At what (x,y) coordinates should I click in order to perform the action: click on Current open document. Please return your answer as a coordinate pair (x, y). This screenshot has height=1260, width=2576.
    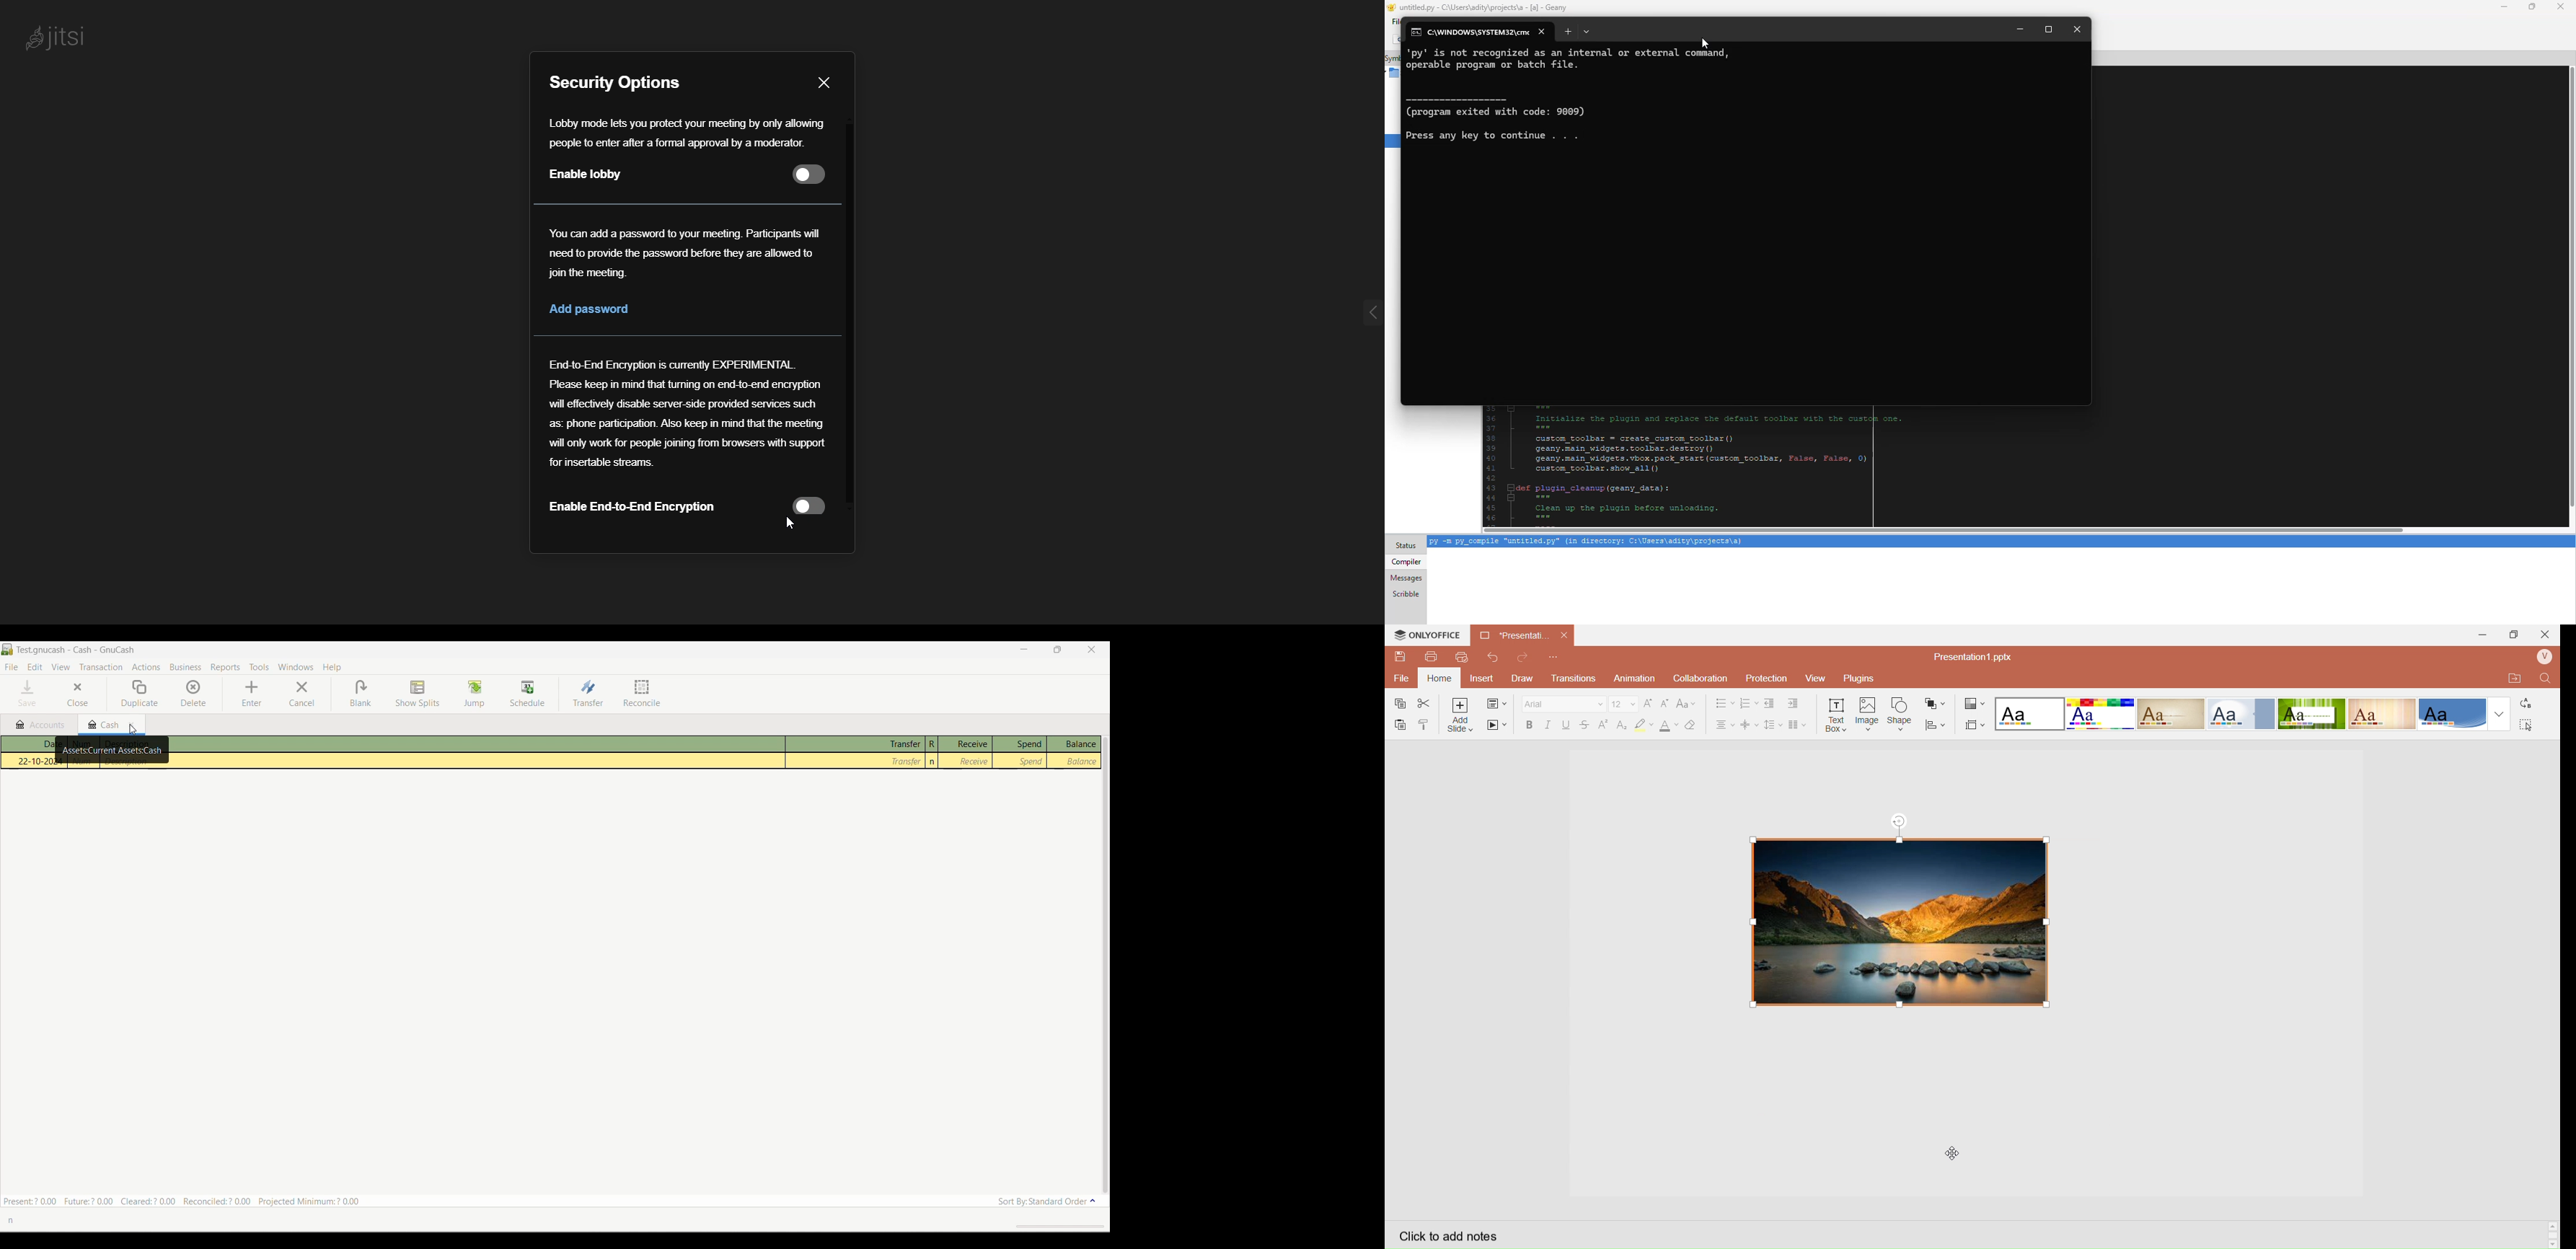
    Looking at the image, I should click on (1516, 636).